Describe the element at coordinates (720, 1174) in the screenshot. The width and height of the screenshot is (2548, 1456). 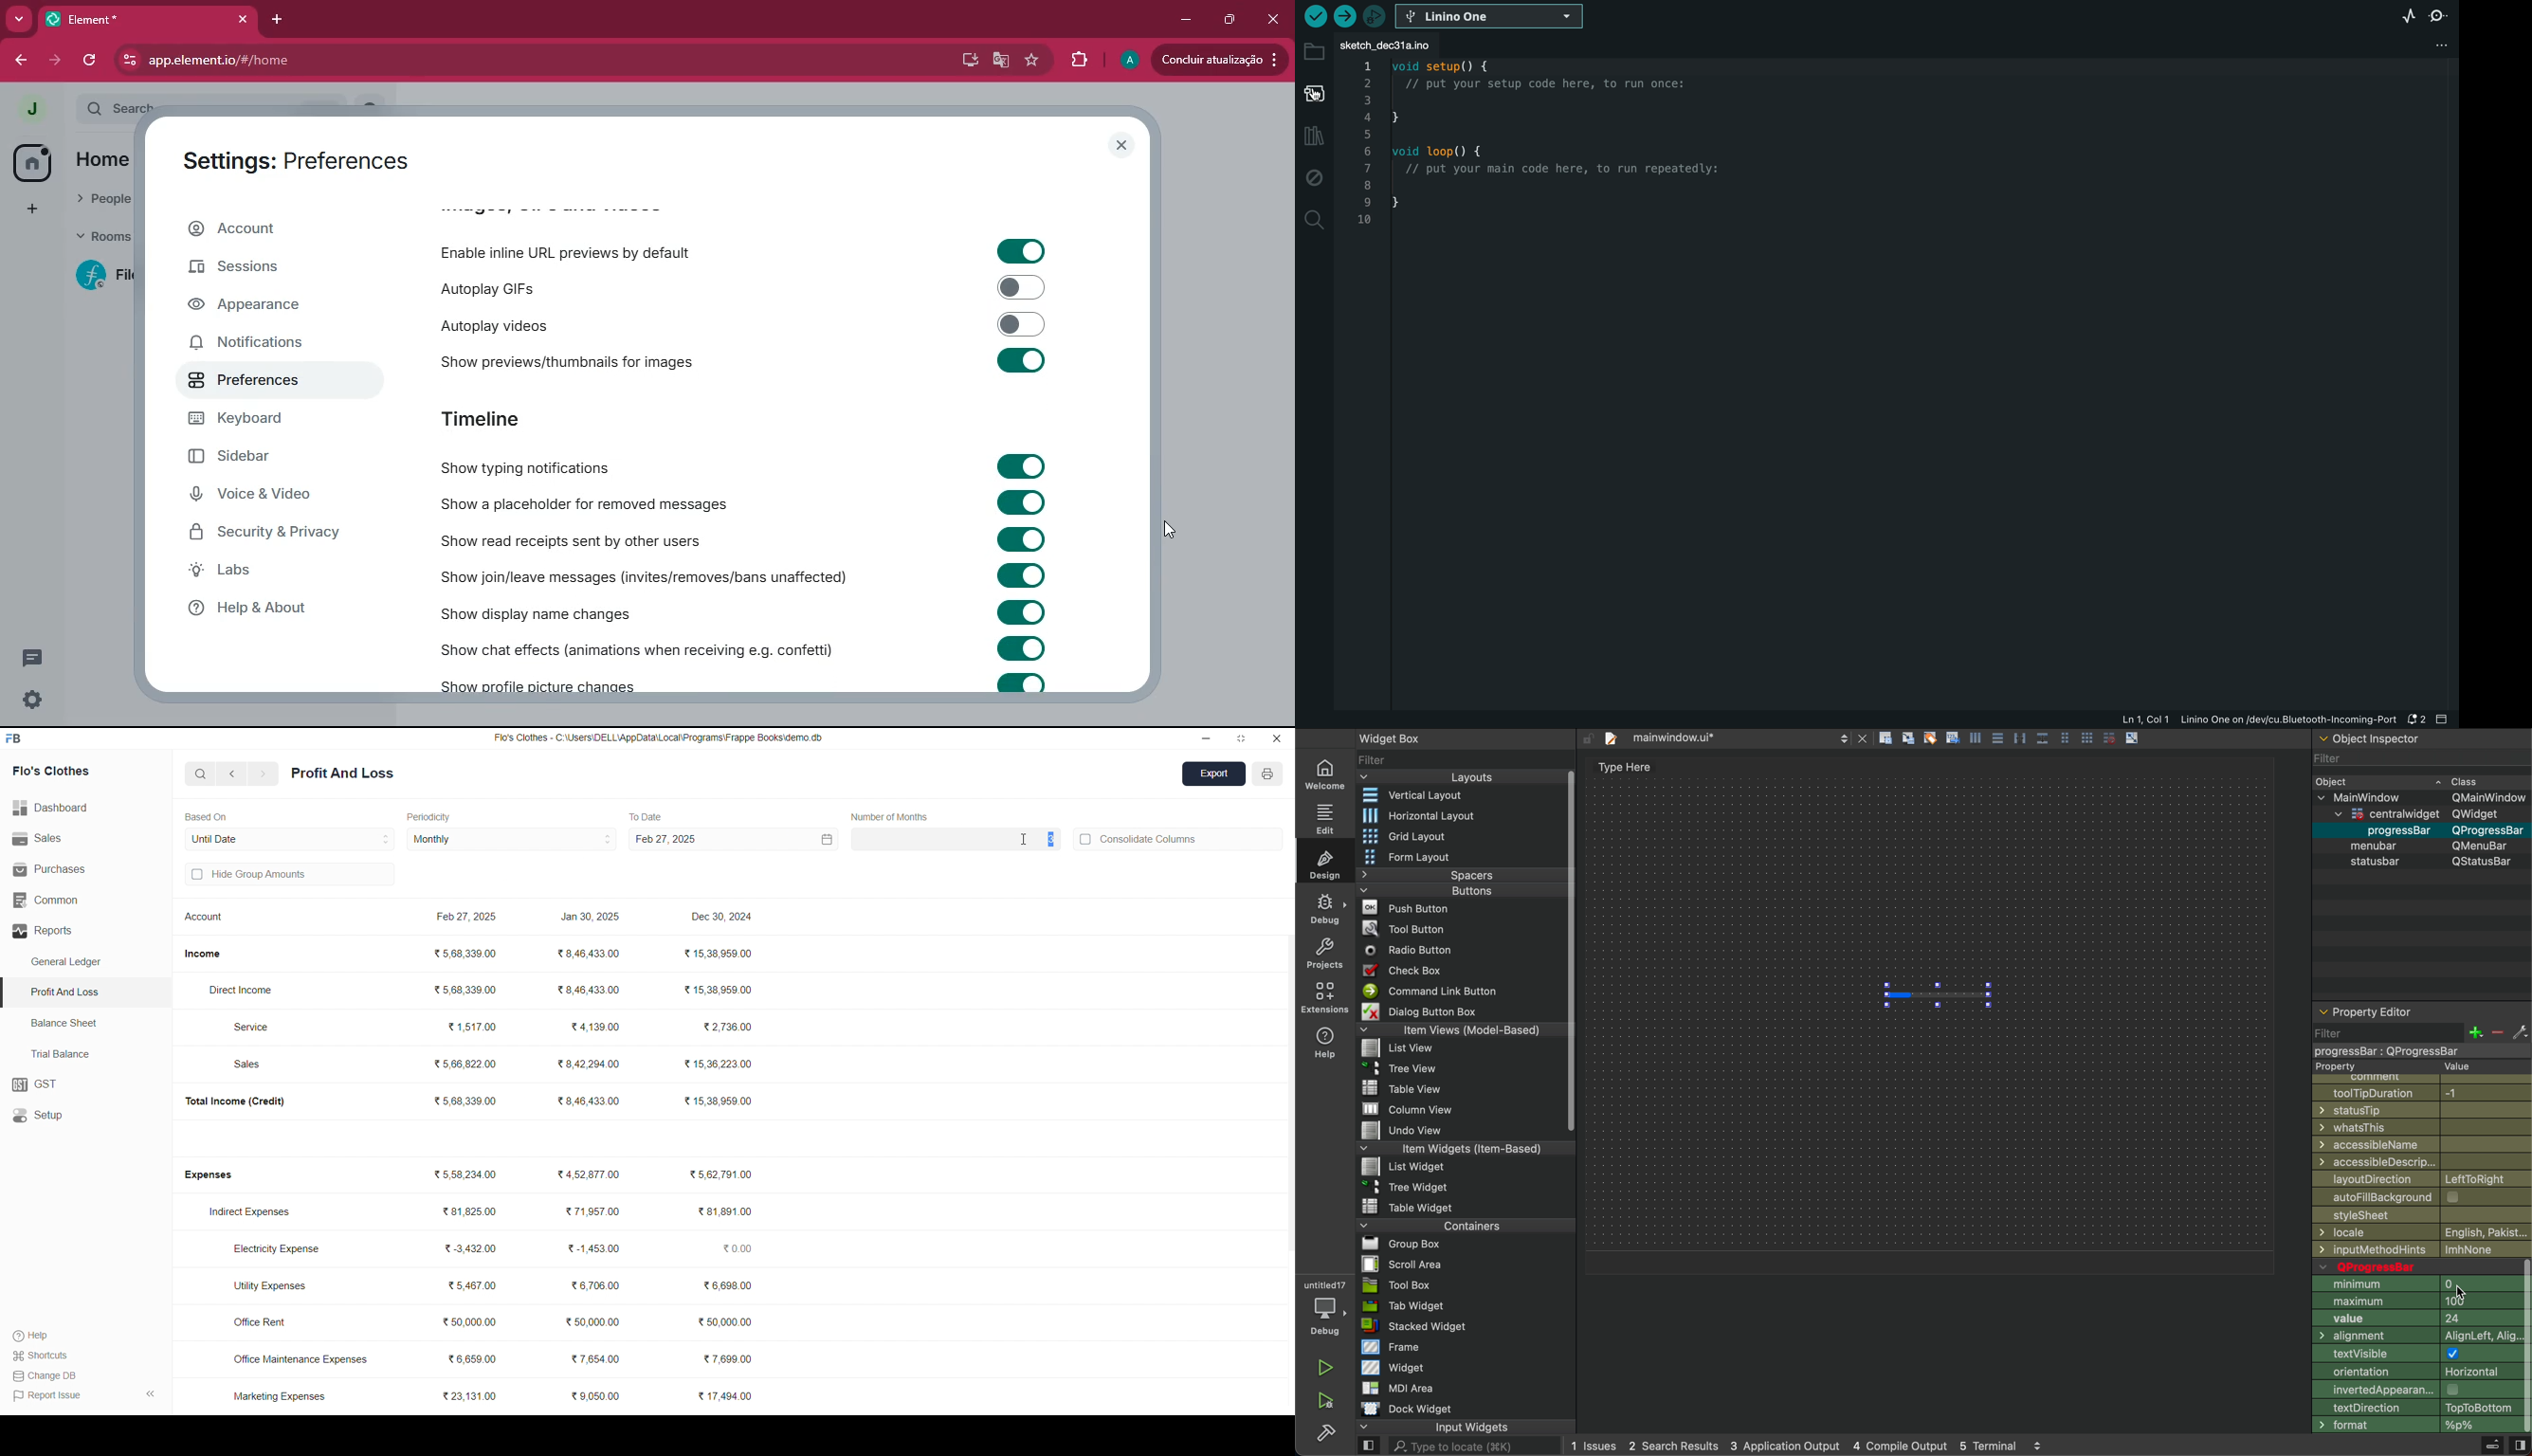
I see `₹5,62,791.00` at that location.